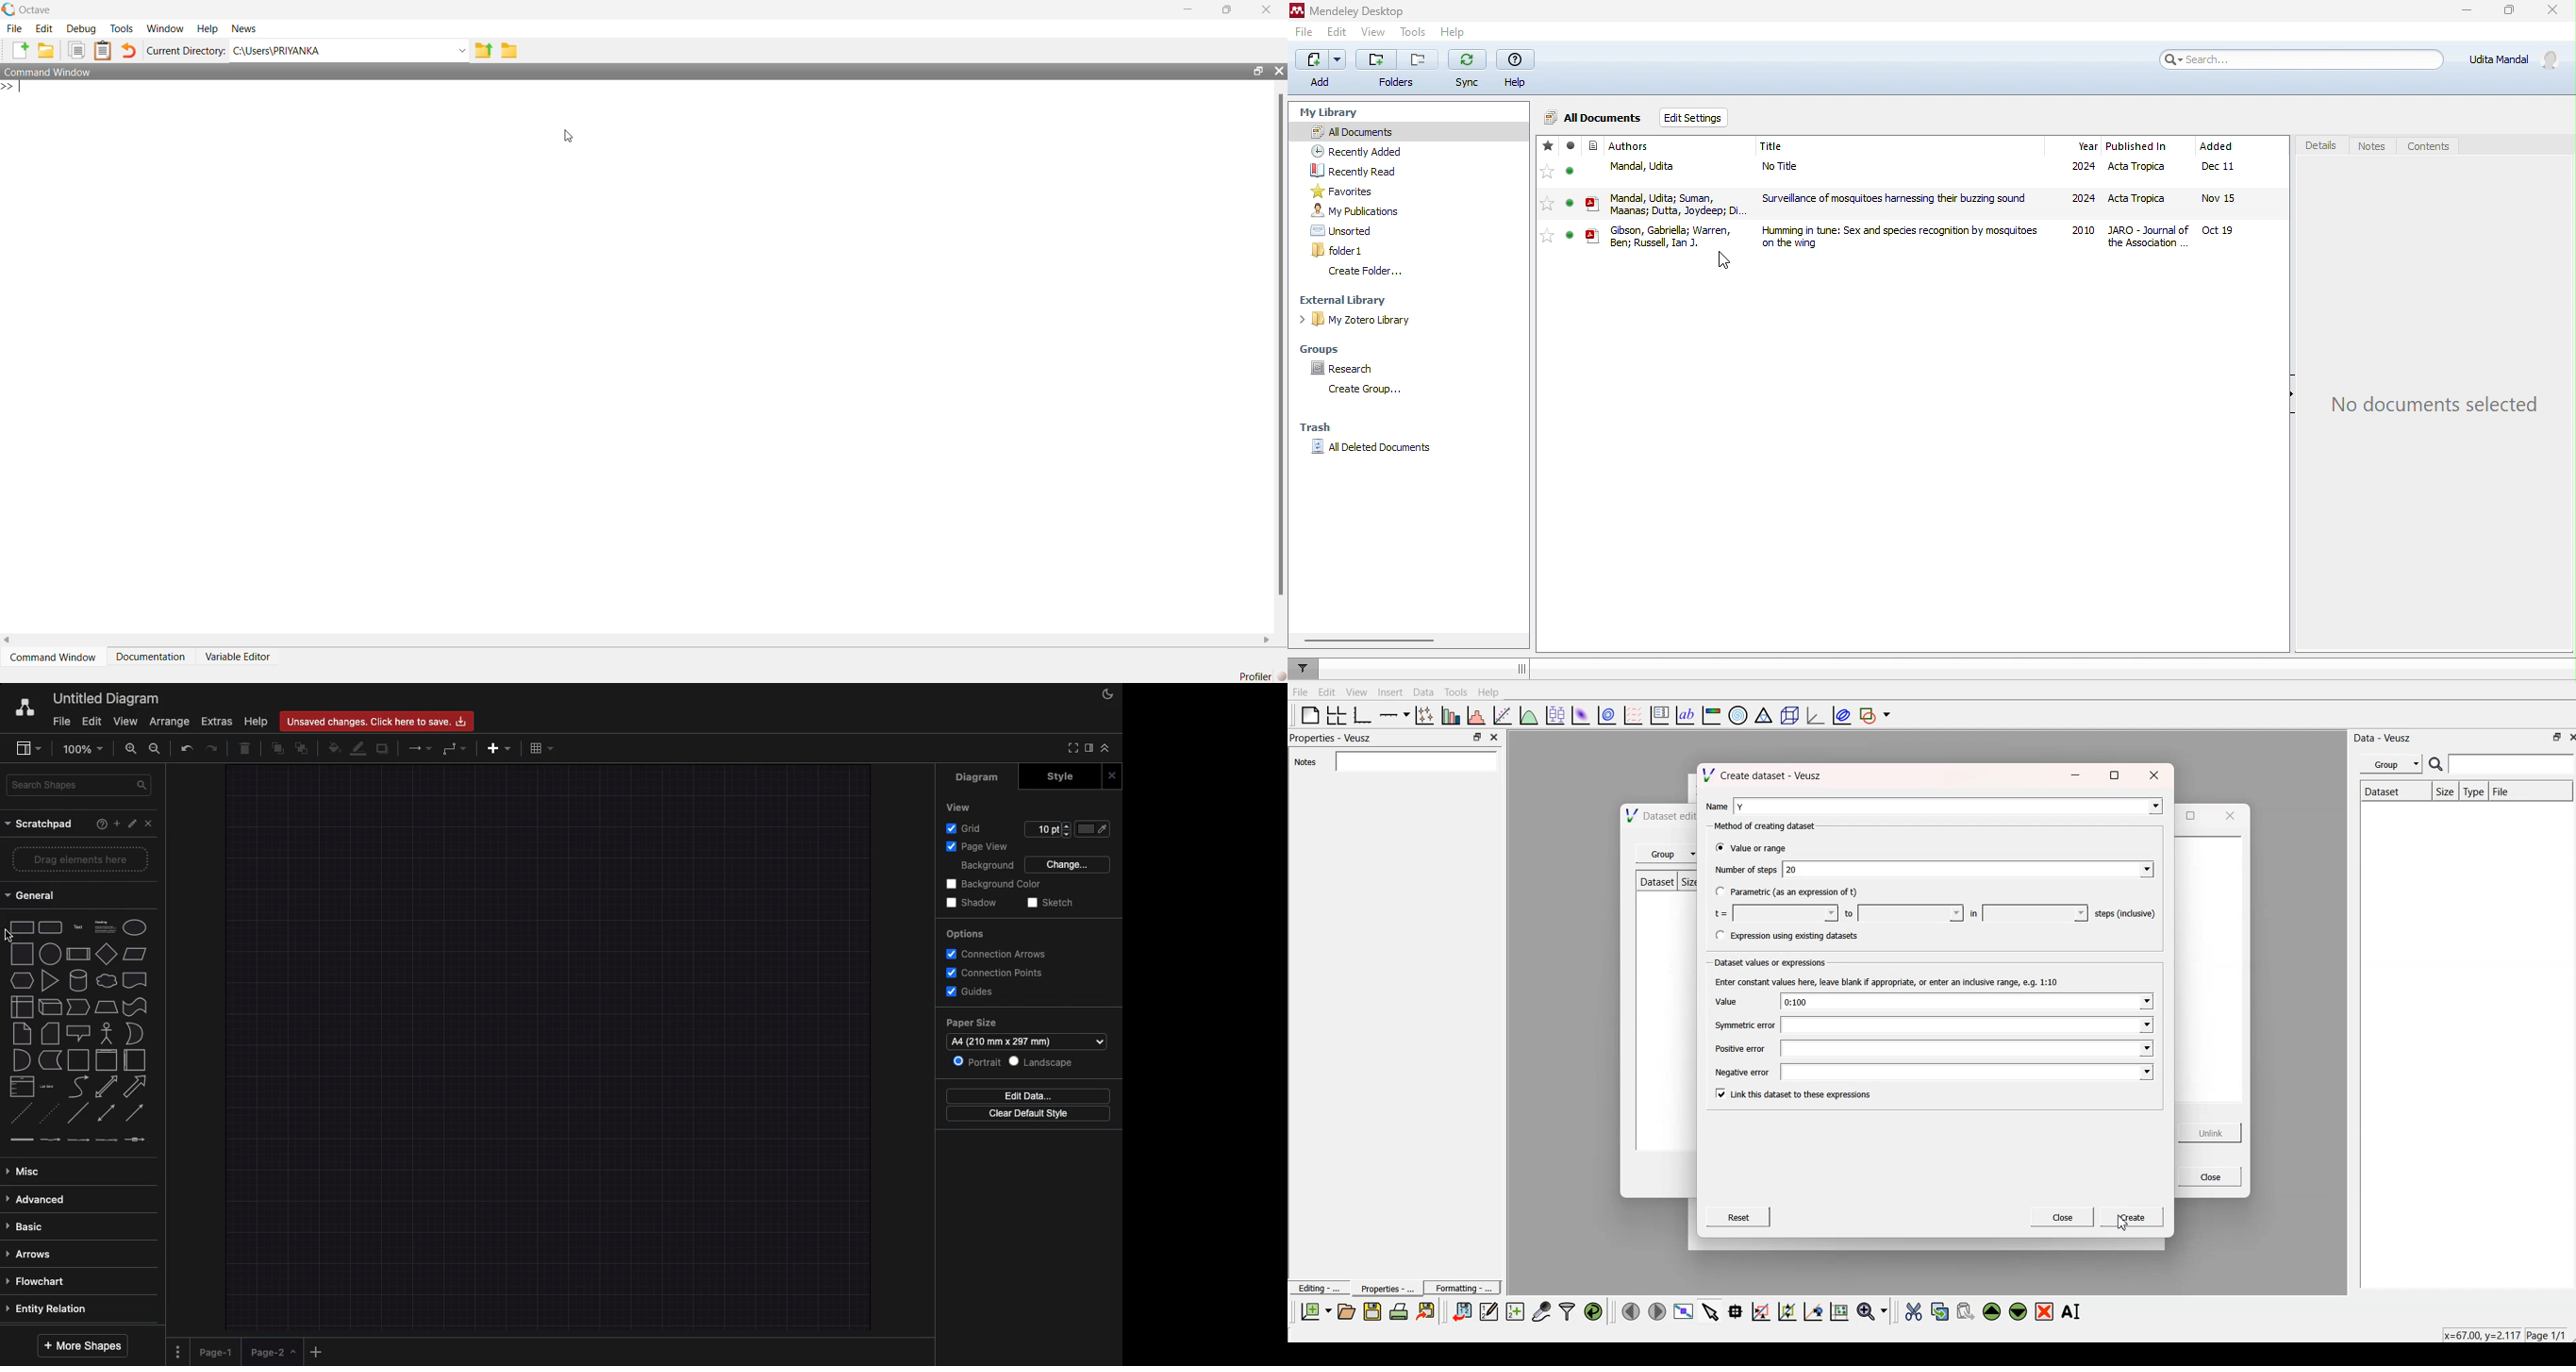 The height and width of the screenshot is (1372, 2576). I want to click on Connection arrows, so click(998, 954).